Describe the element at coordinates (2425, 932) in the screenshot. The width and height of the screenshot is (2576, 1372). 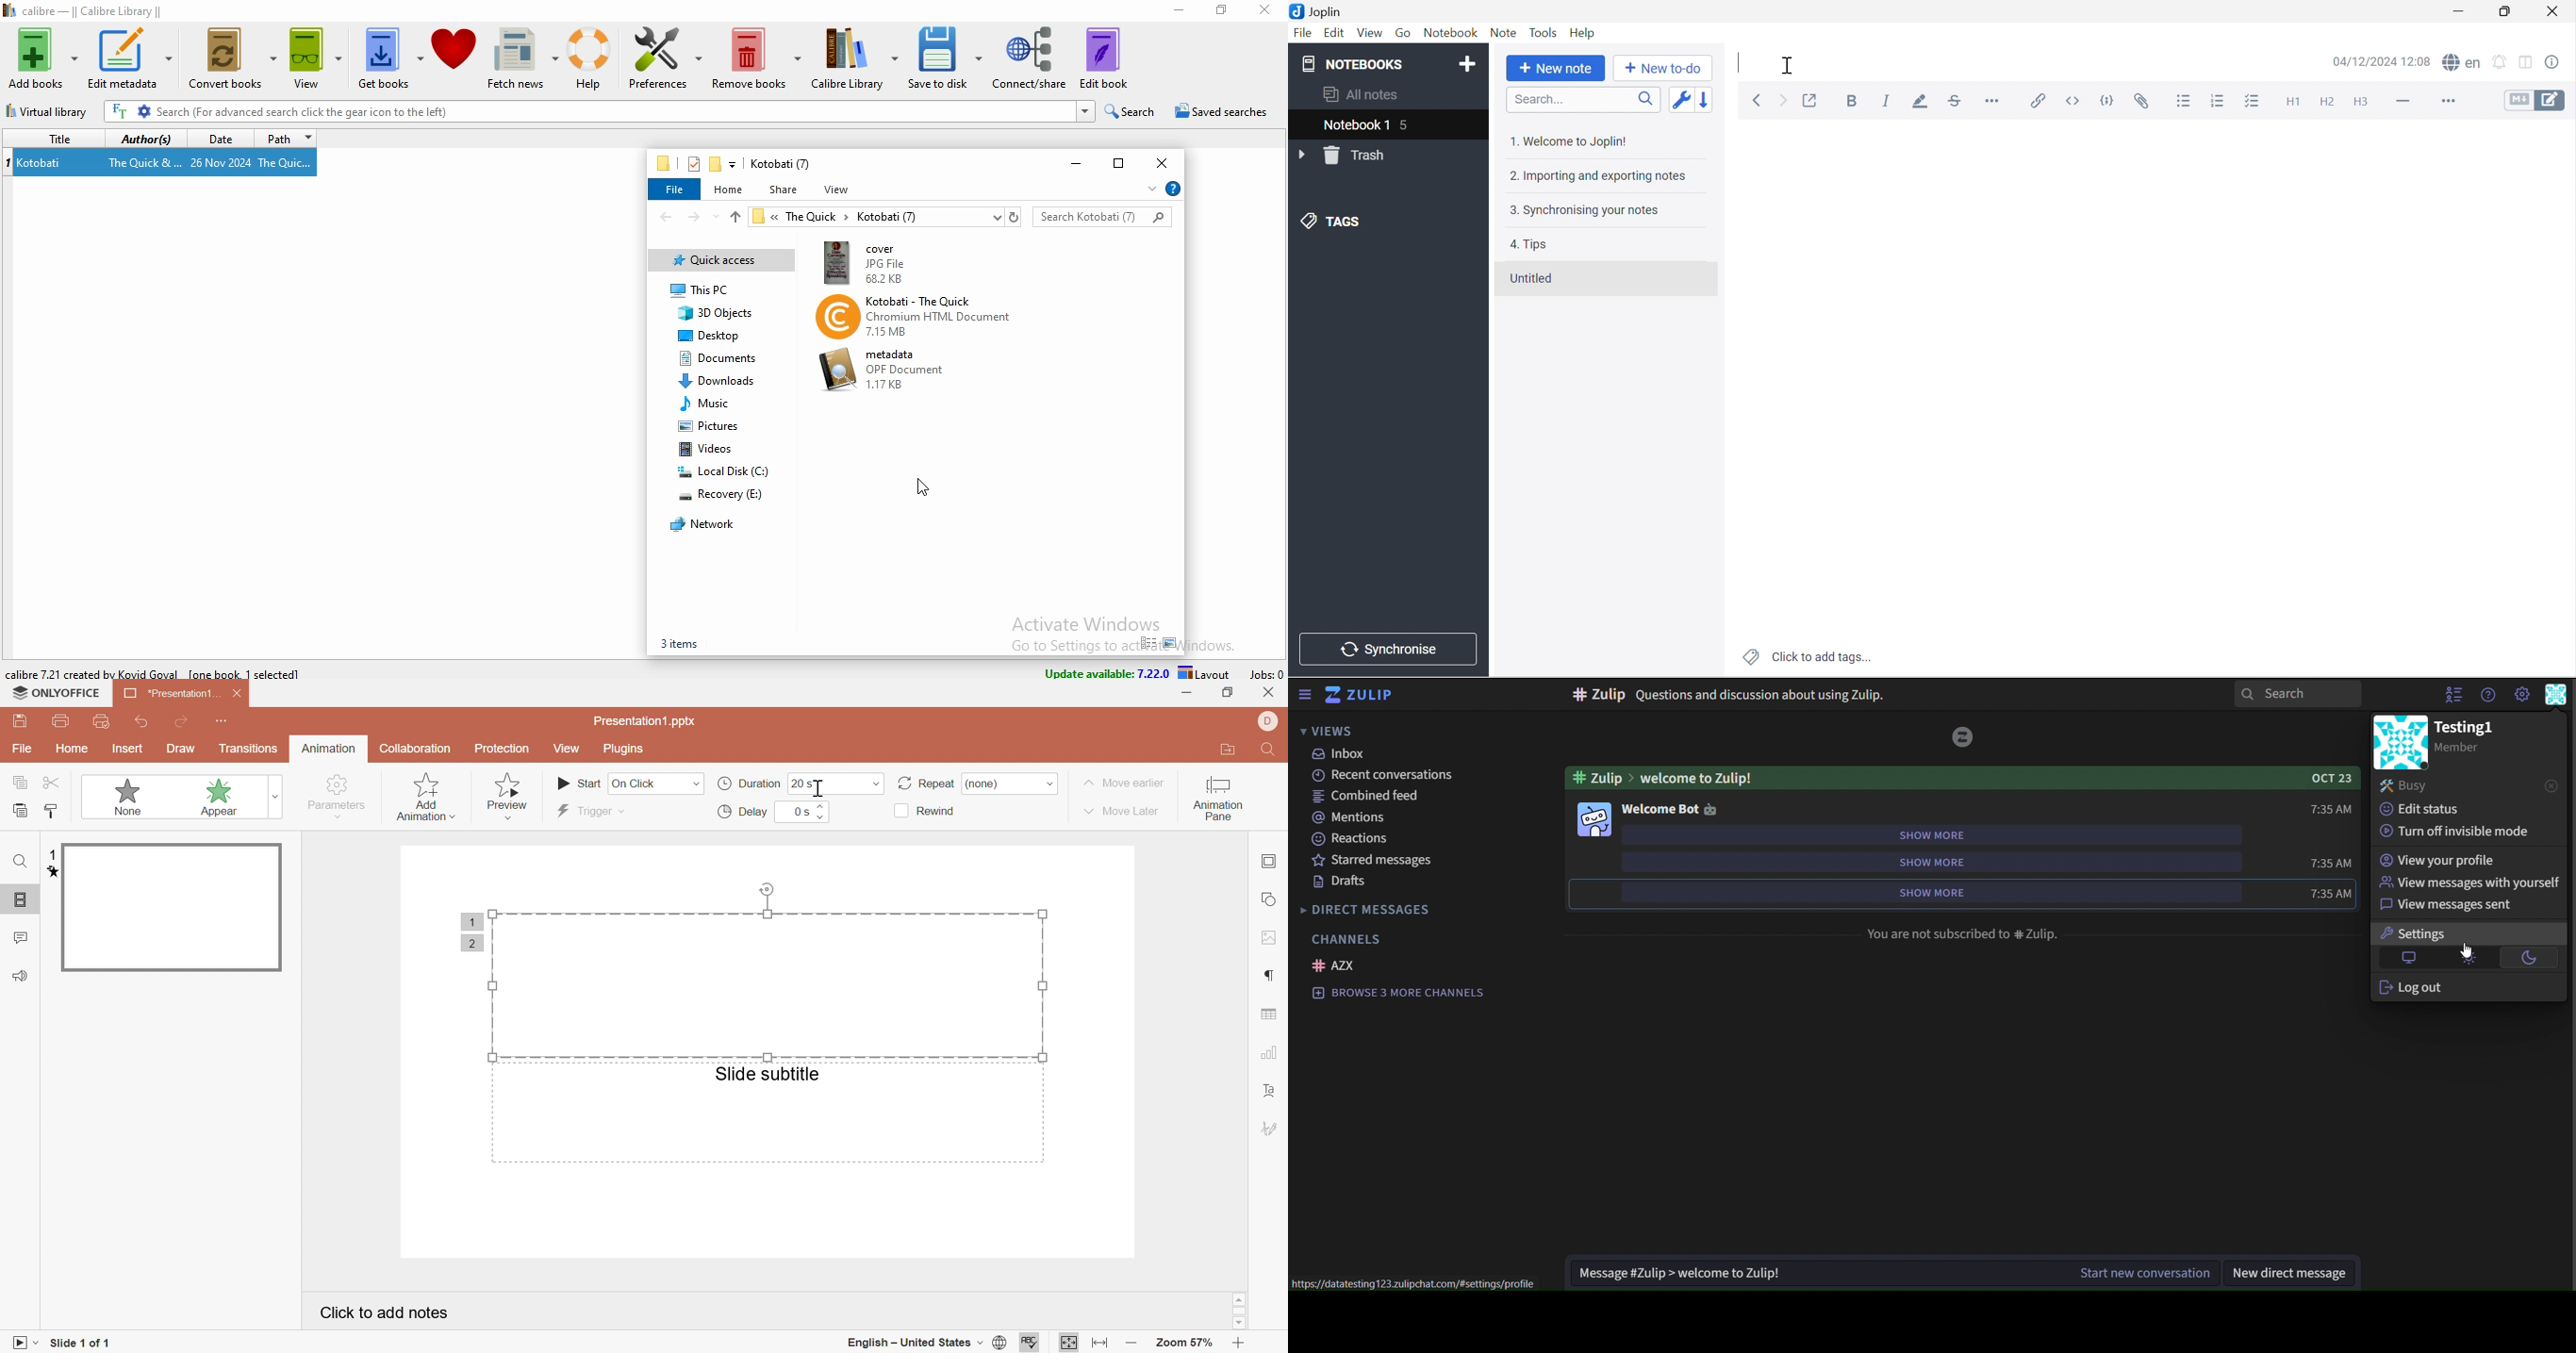
I see `settings` at that location.